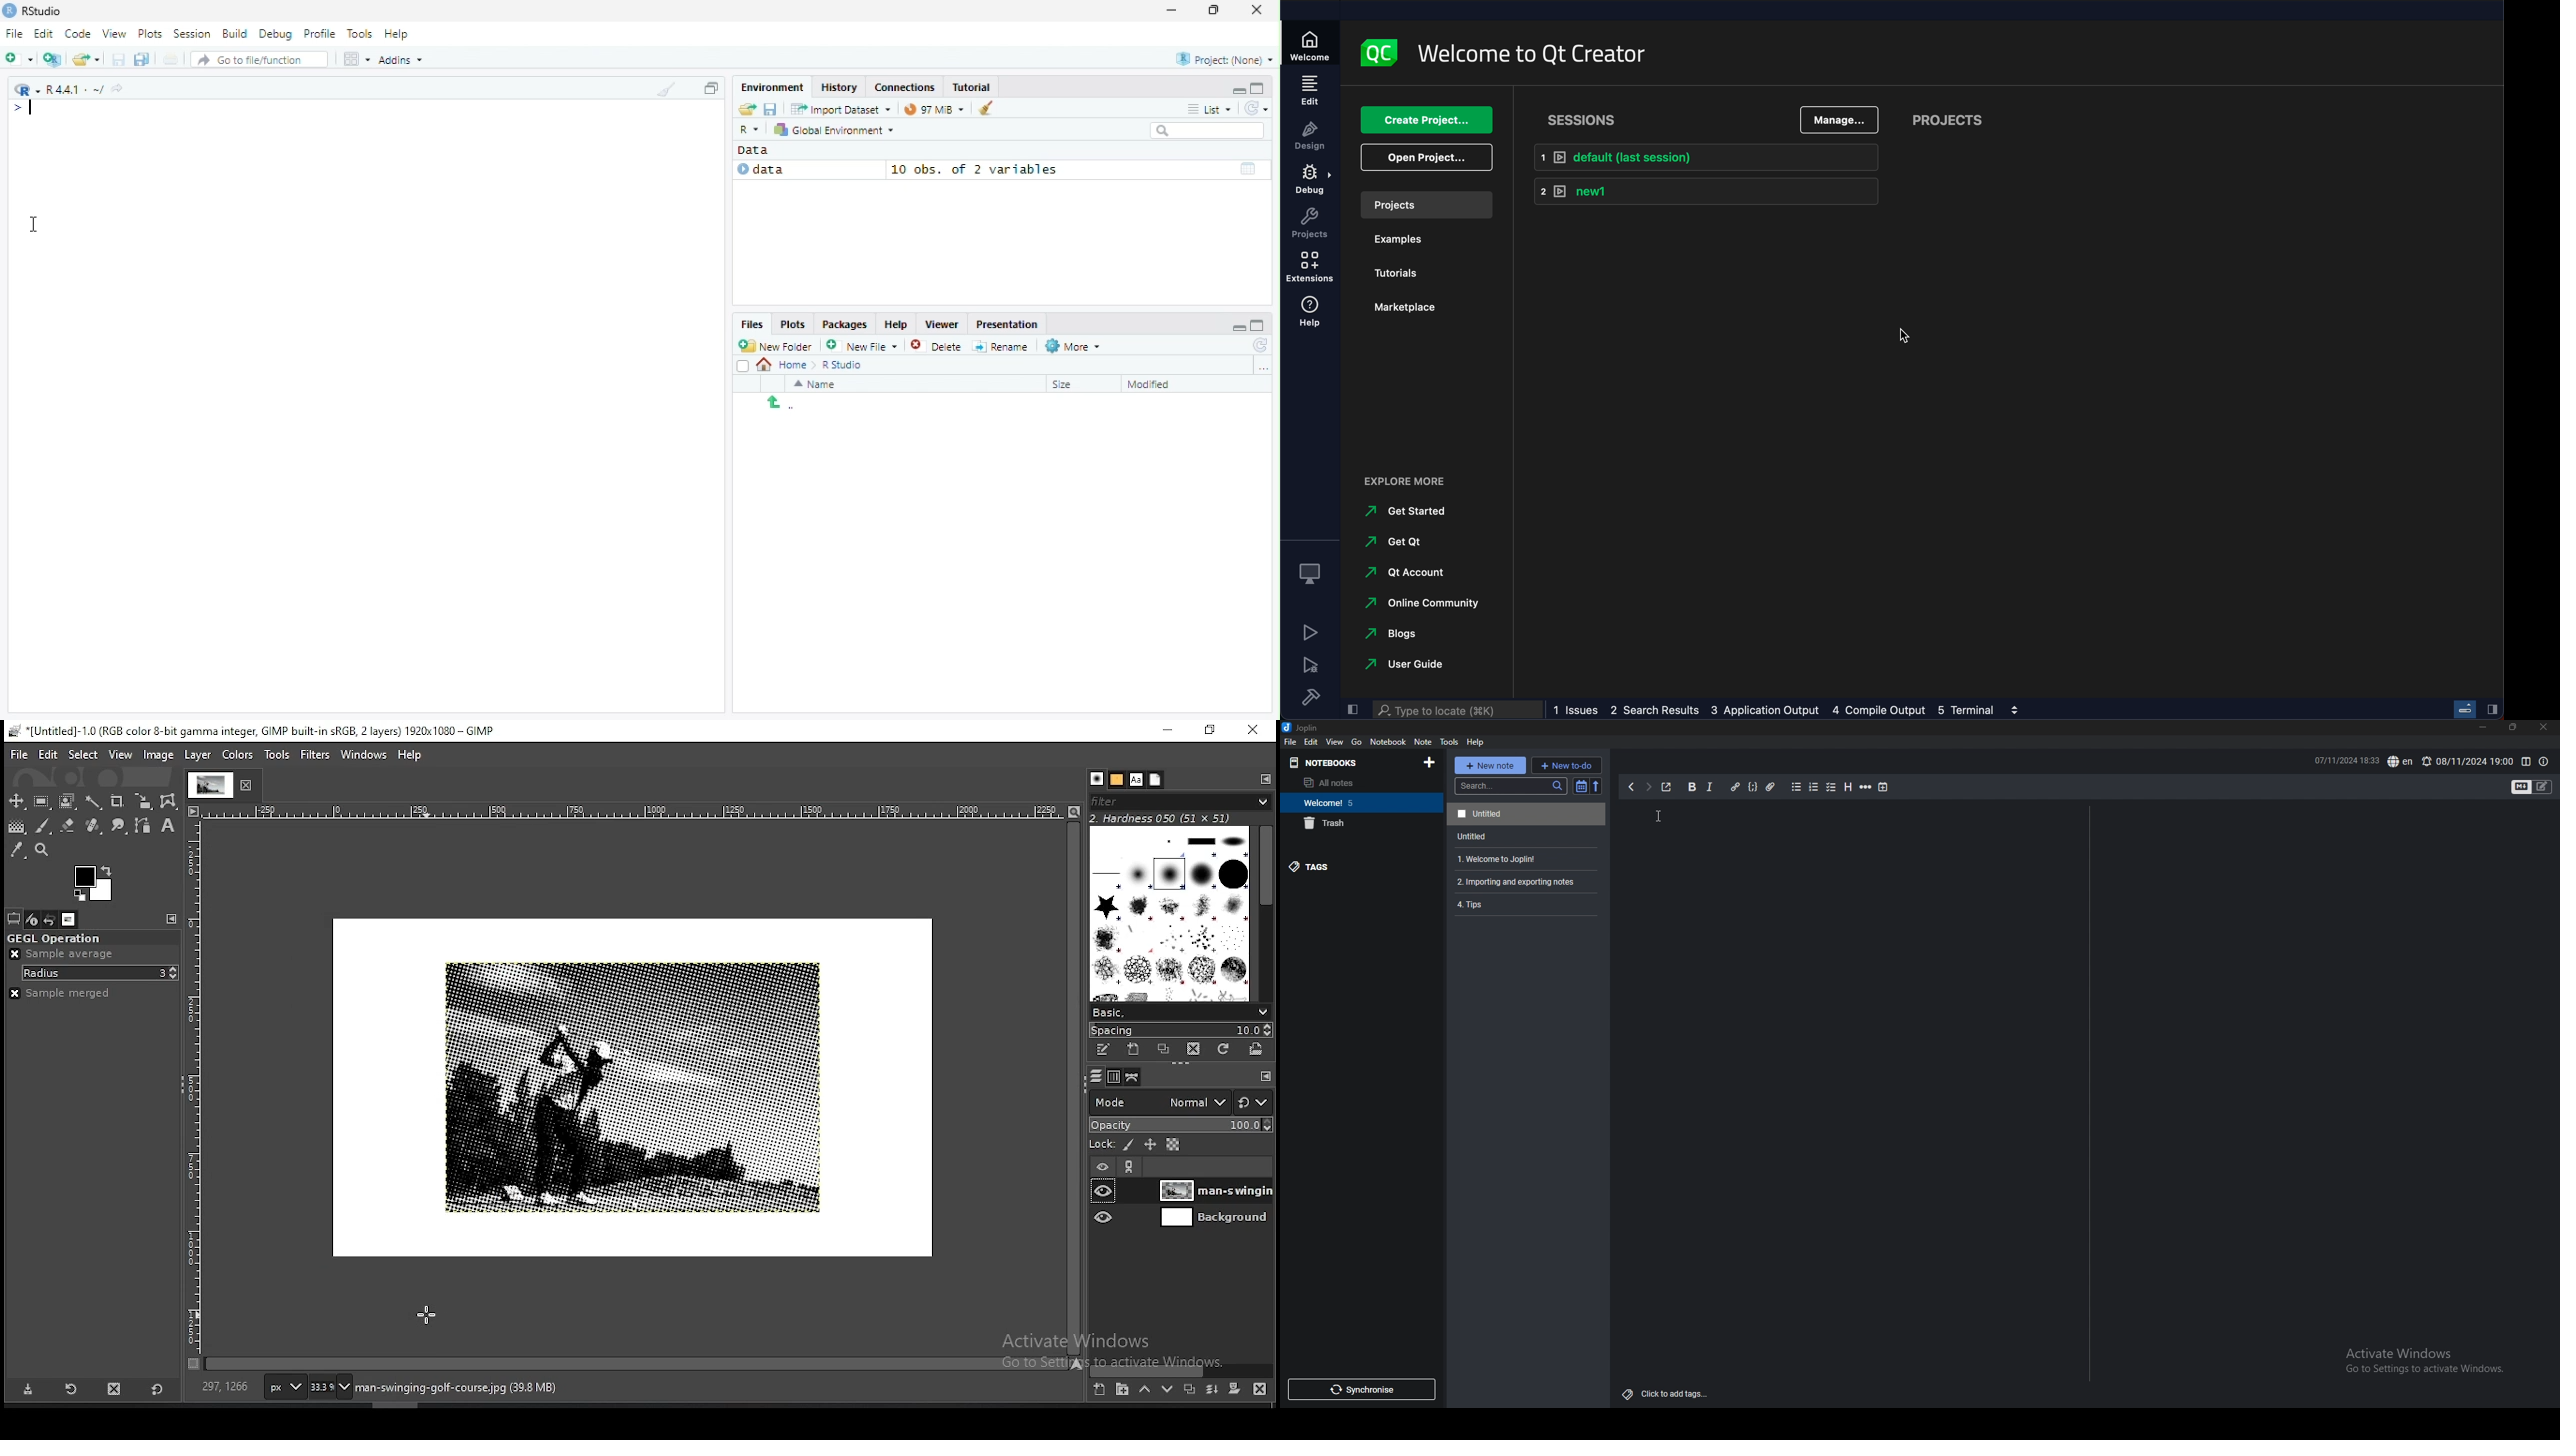 The height and width of the screenshot is (1456, 2576). I want to click on View by list, so click(1210, 109).